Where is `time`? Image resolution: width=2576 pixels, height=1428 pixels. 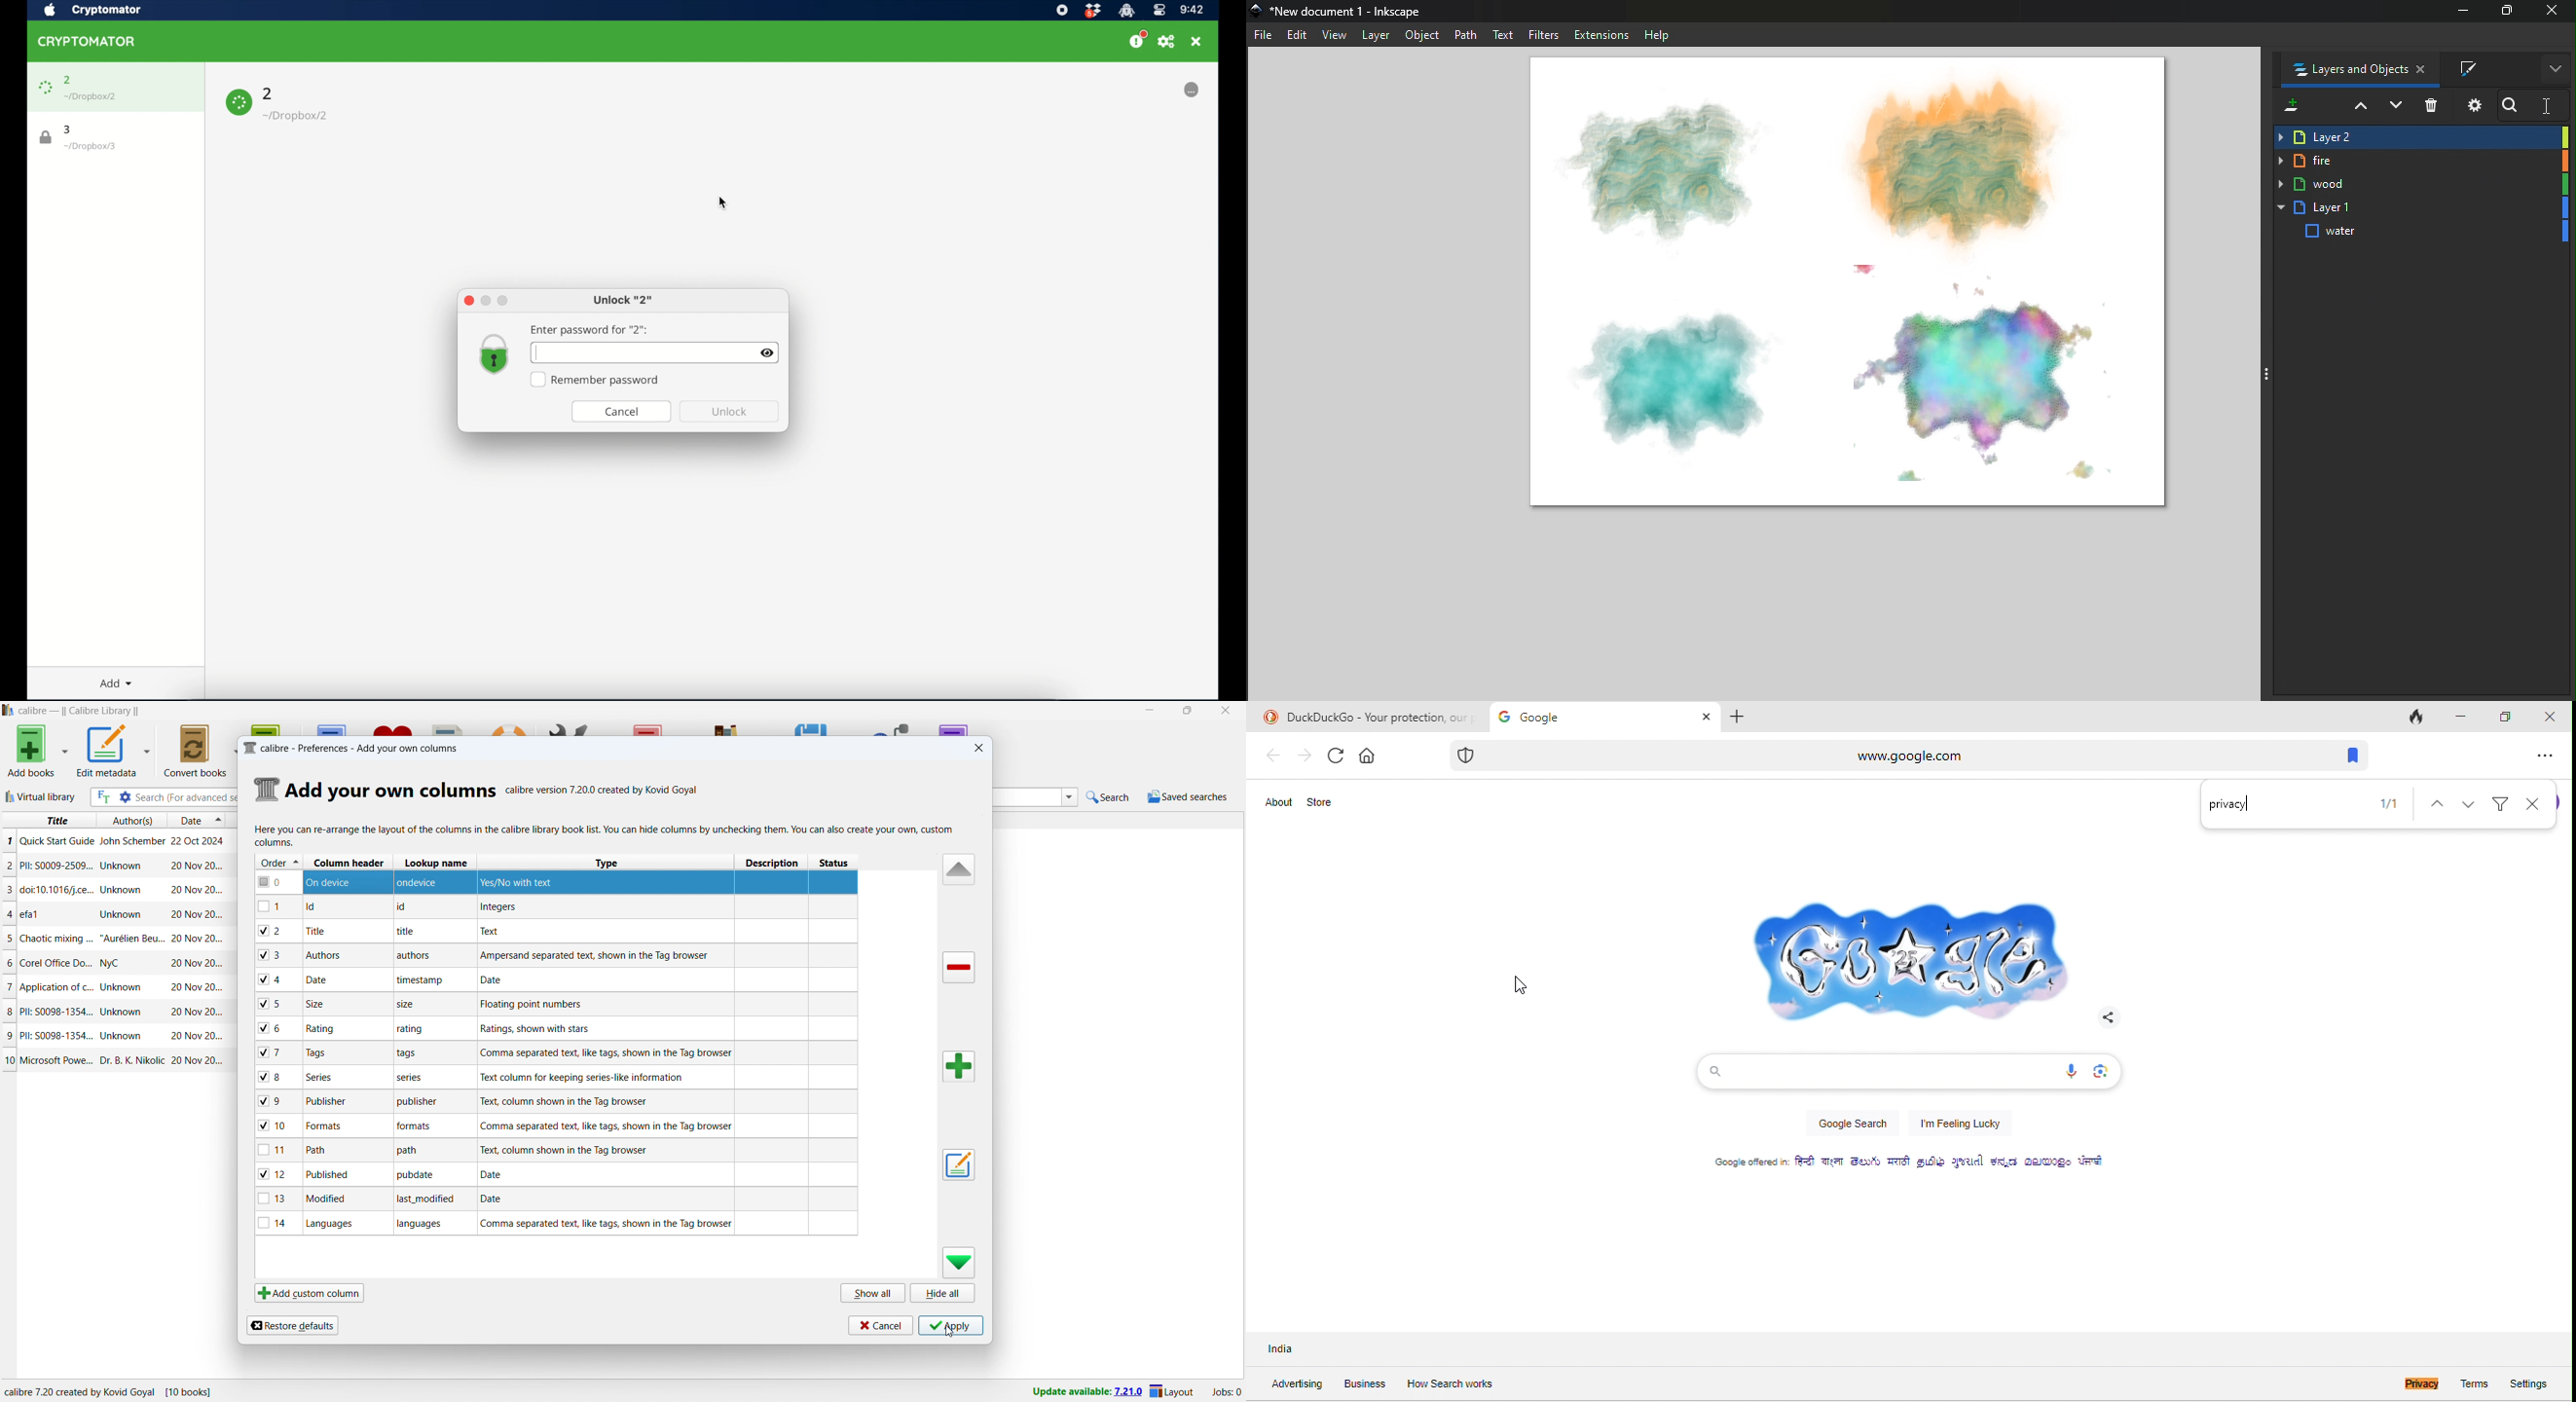
time is located at coordinates (1192, 10).